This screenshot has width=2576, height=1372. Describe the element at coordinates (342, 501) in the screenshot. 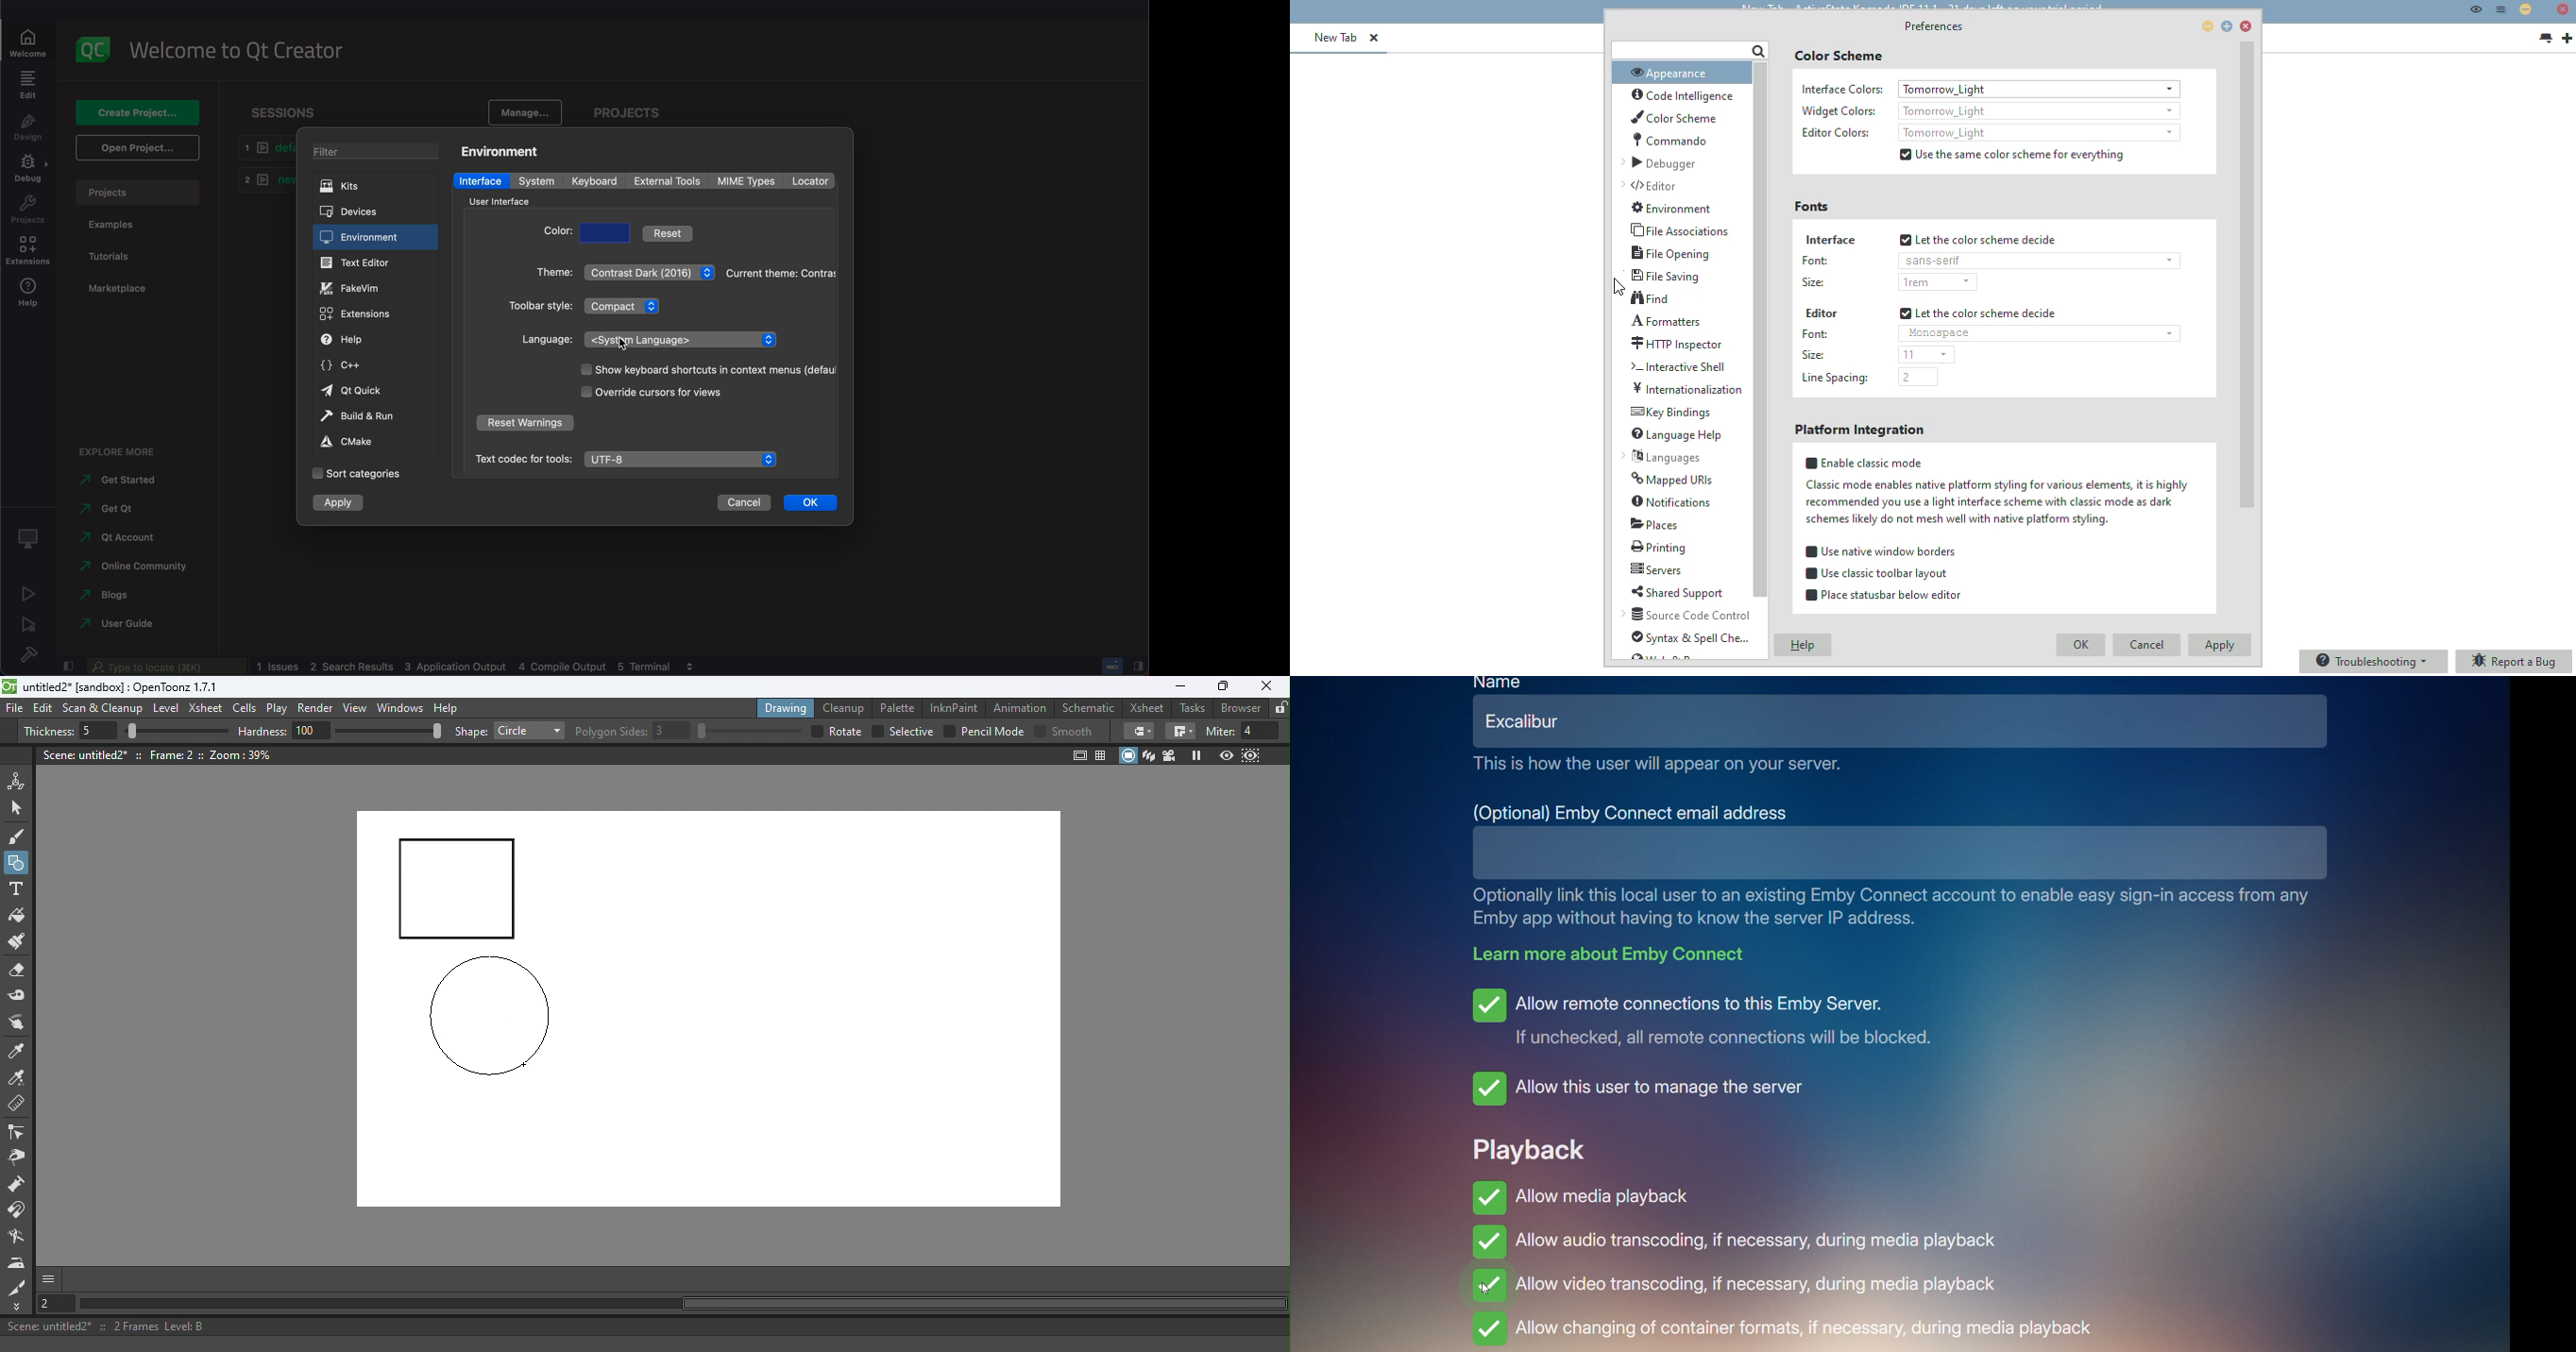

I see `apply` at that location.